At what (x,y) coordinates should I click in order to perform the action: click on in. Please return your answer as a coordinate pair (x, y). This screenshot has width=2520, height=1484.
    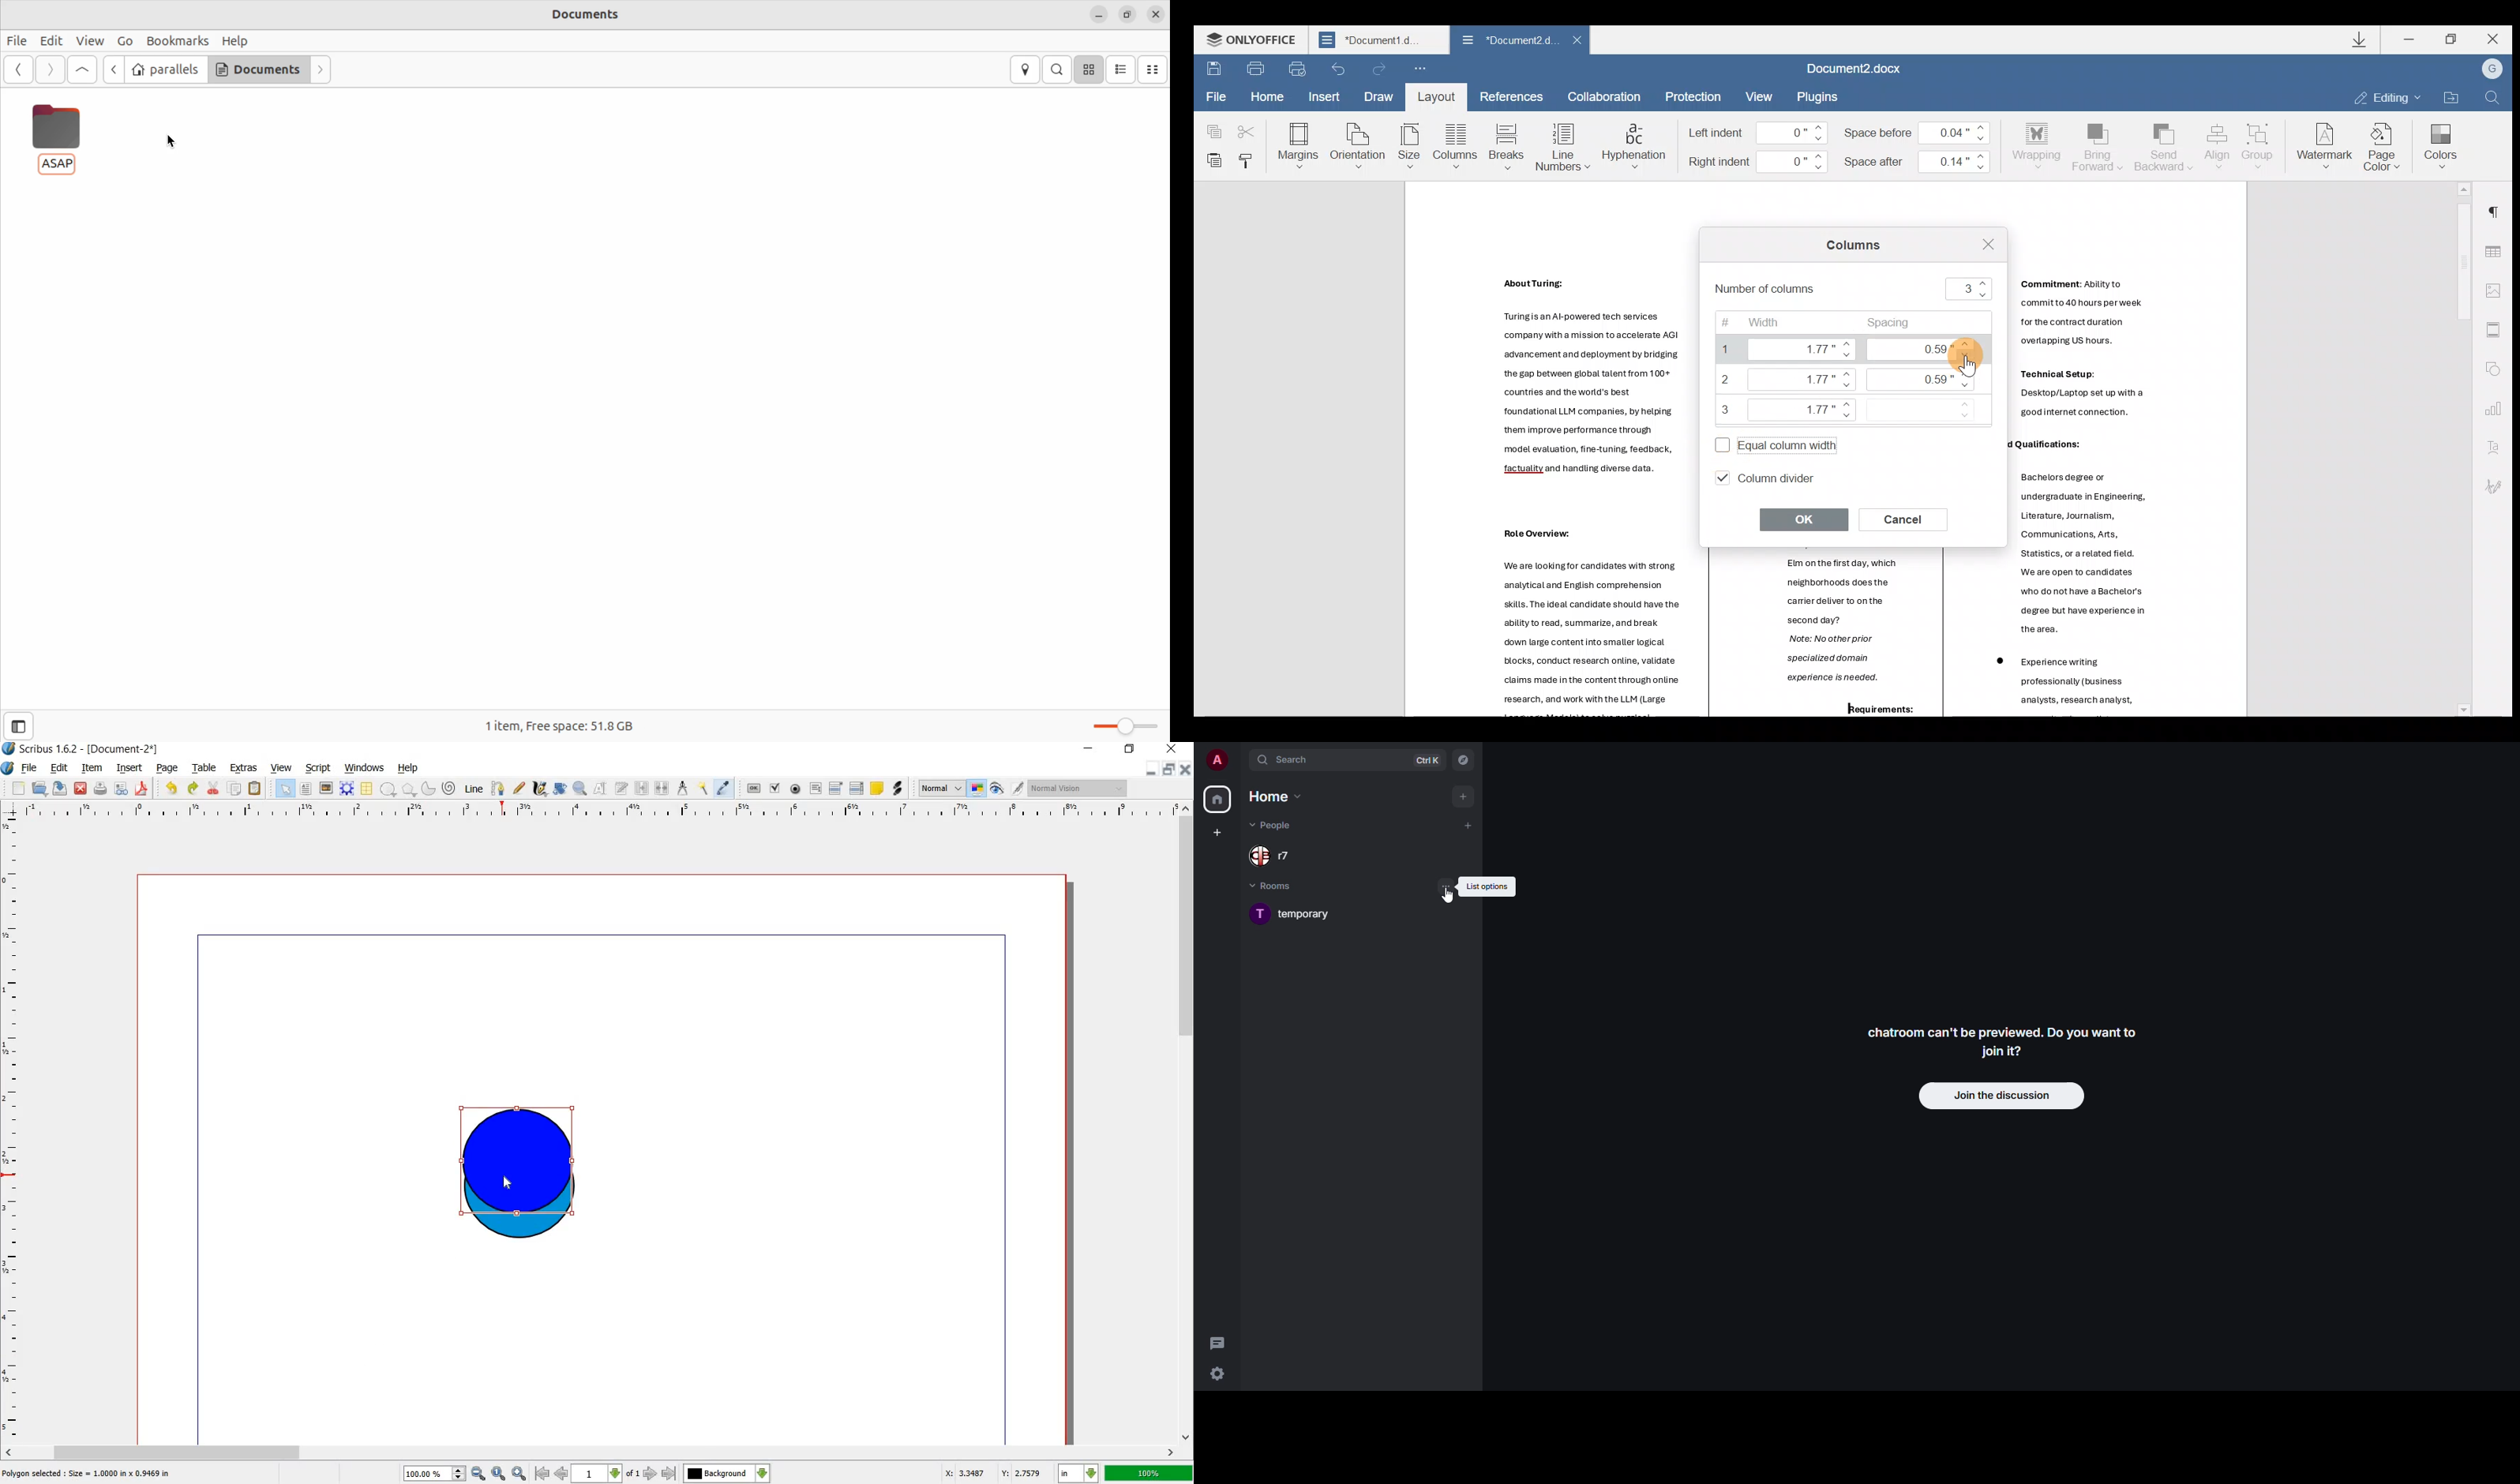
    Looking at the image, I should click on (1078, 1473).